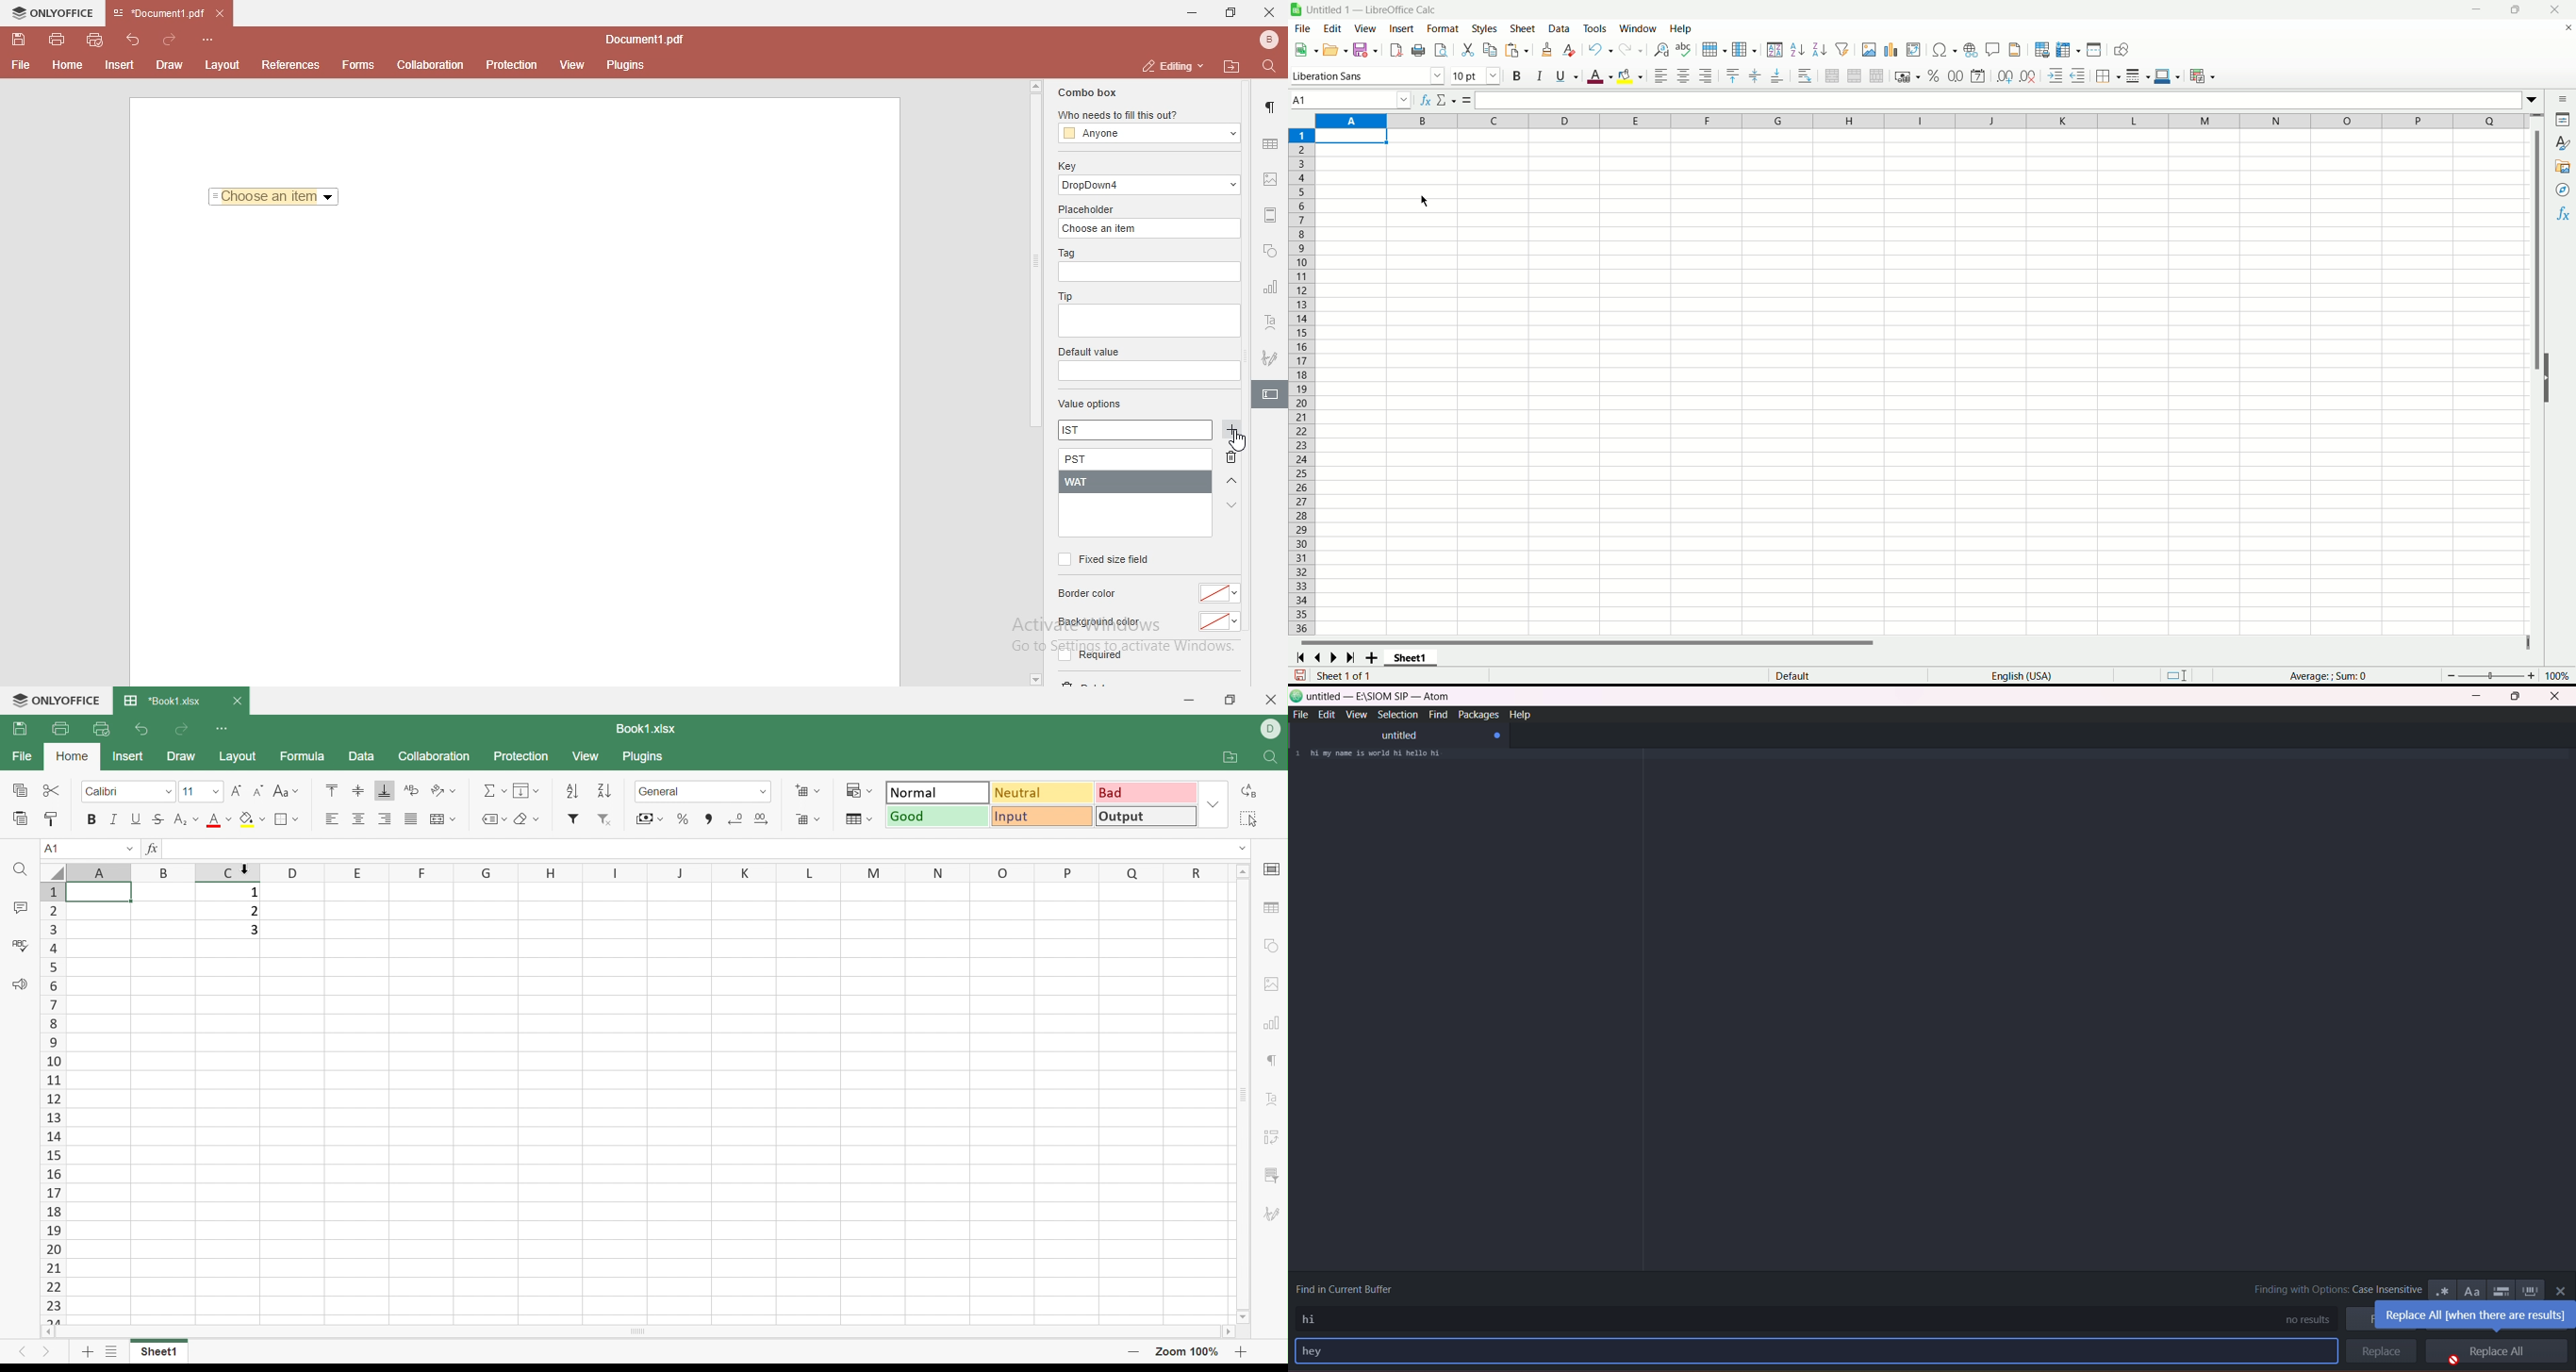  Describe the element at coordinates (1945, 50) in the screenshot. I see `insert special character` at that location.